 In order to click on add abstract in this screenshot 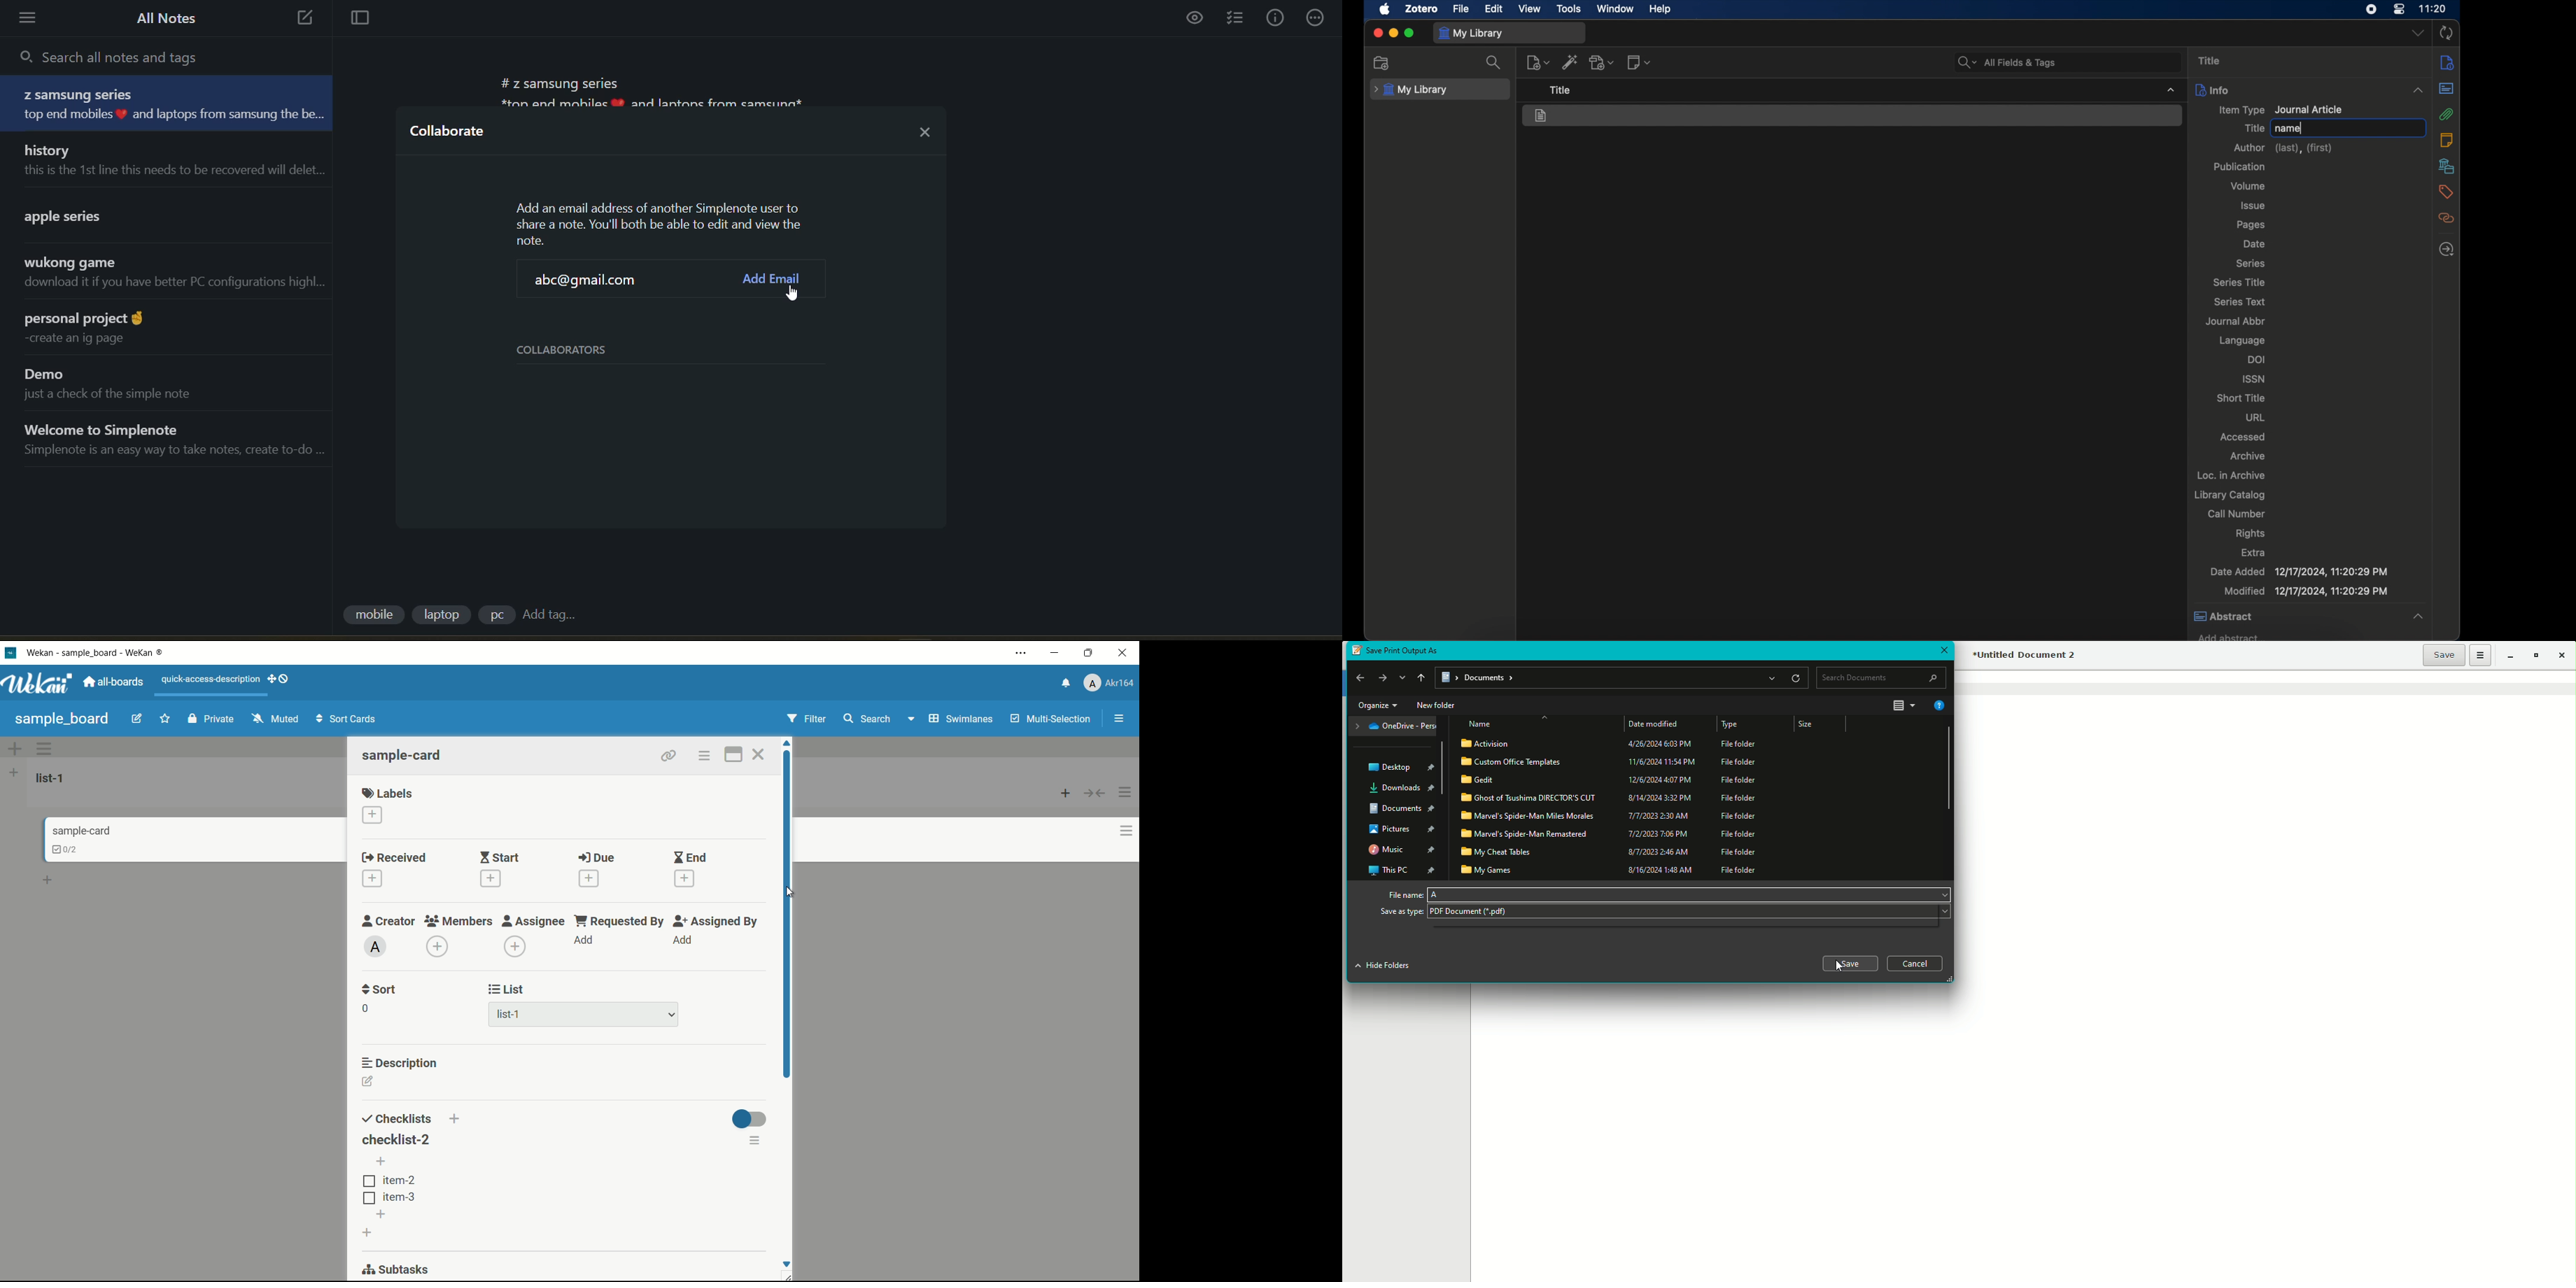, I will do `click(2228, 635)`.